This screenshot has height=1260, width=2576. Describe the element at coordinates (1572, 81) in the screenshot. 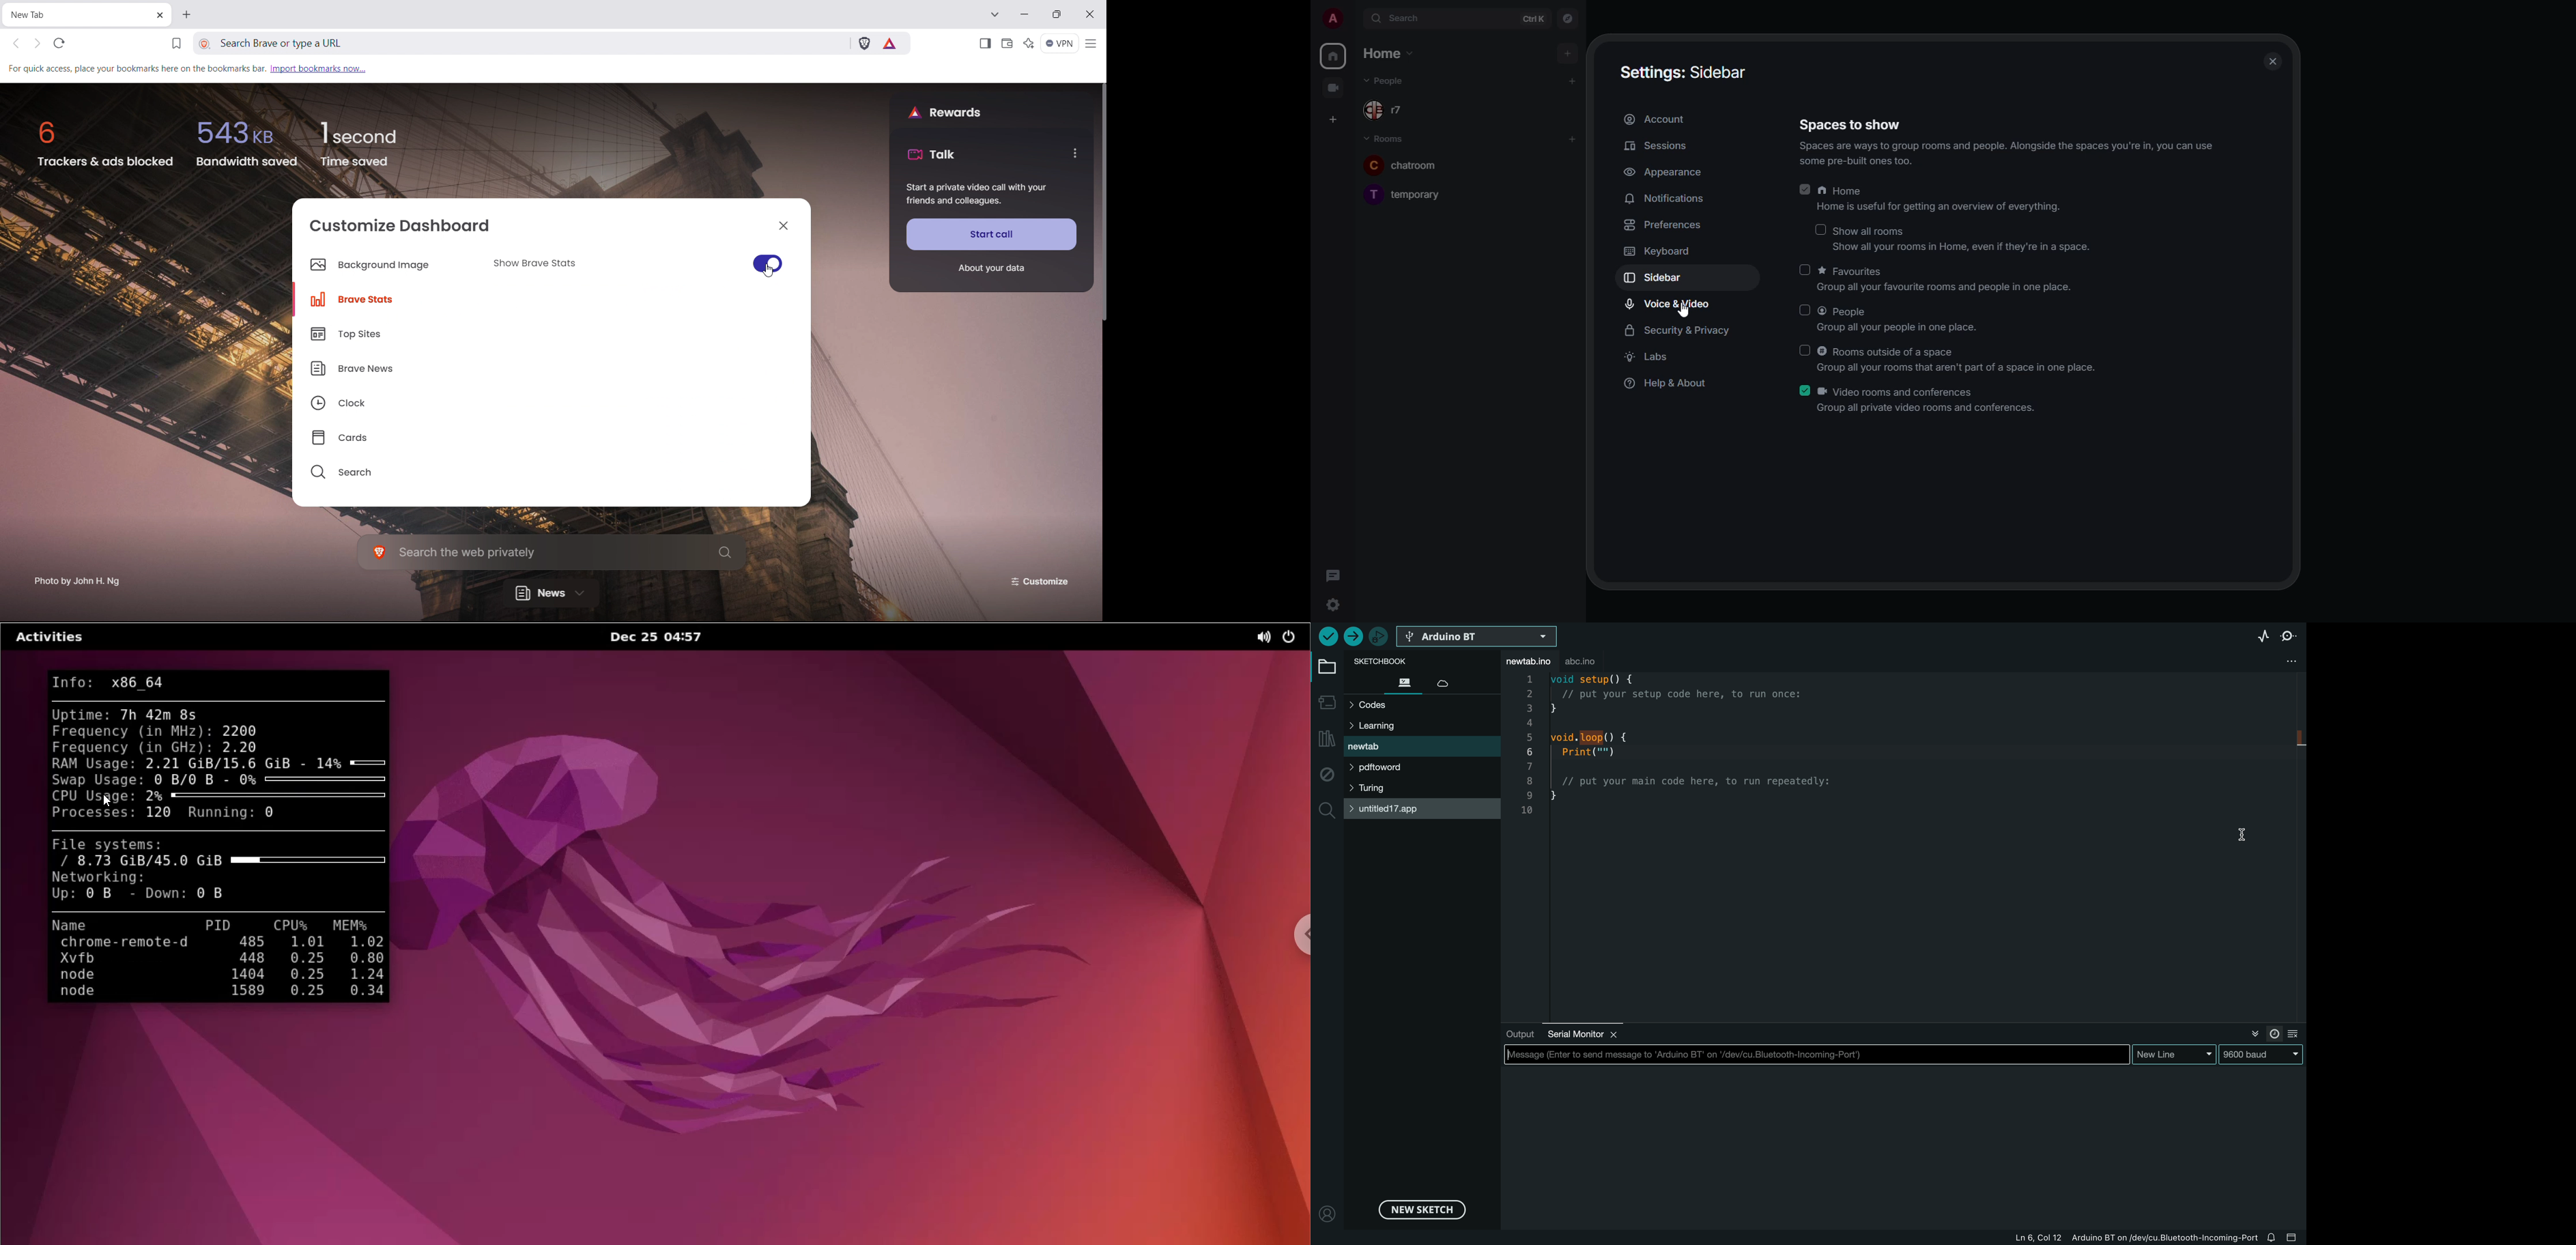

I see `add` at that location.